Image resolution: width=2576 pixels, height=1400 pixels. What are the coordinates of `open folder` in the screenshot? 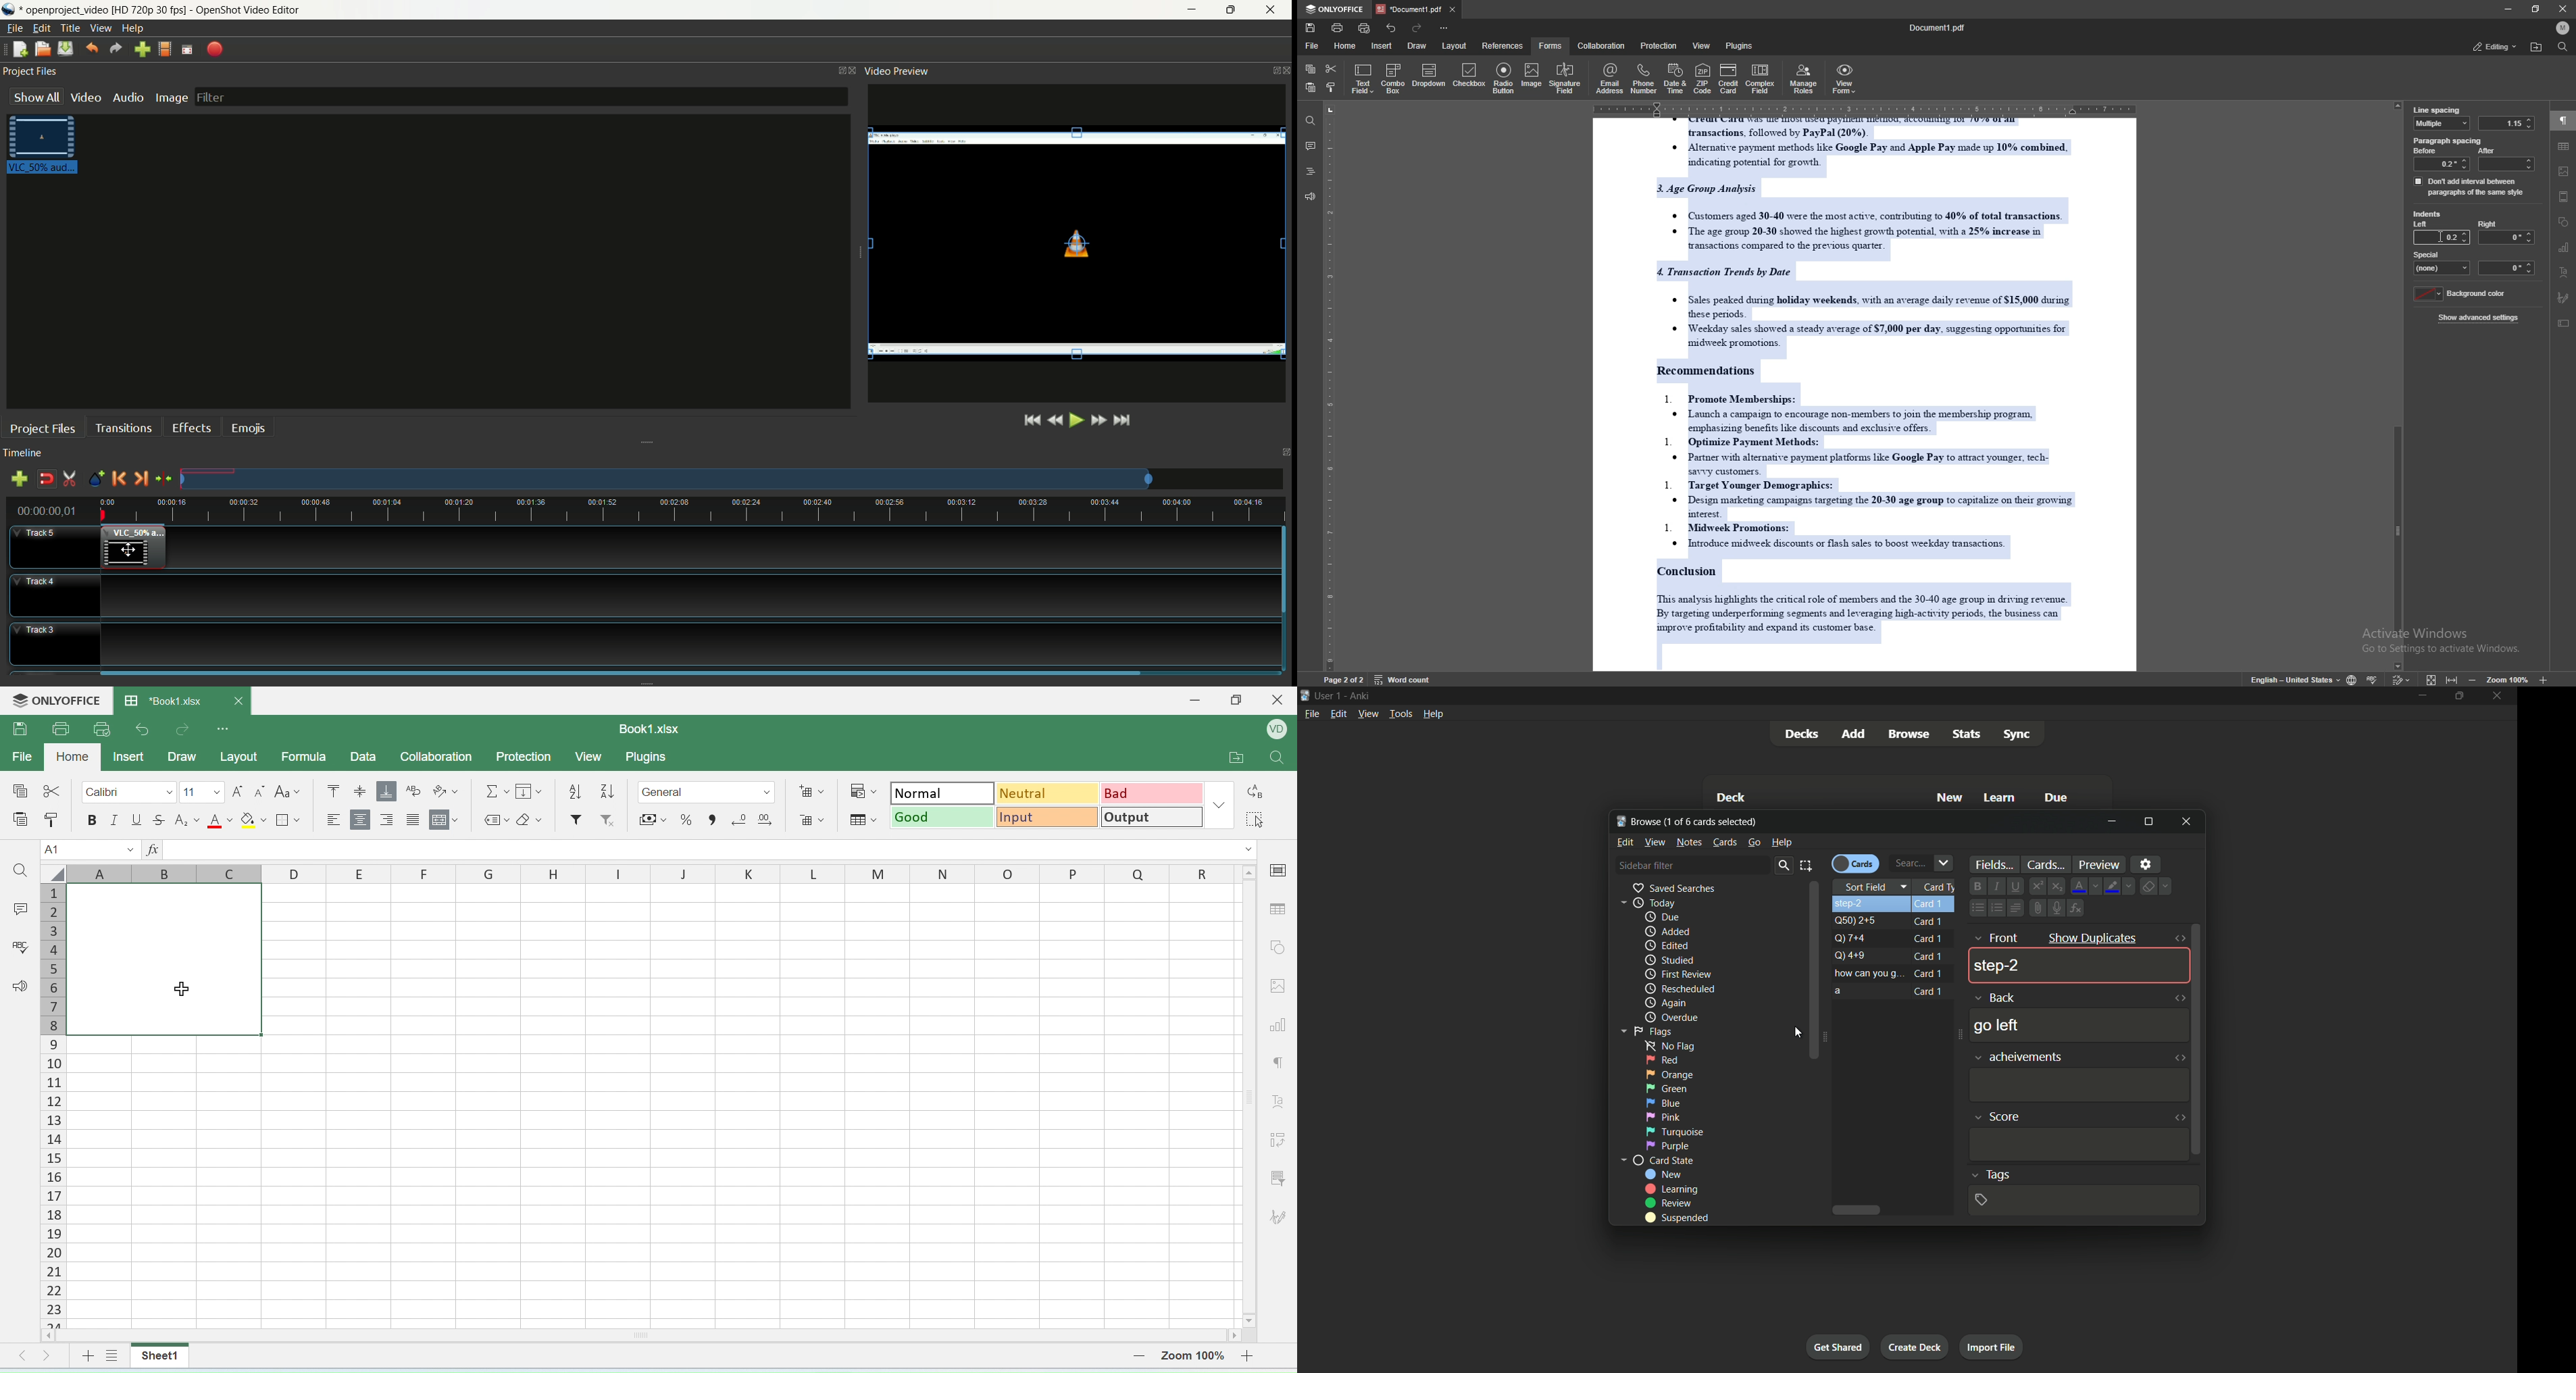 It's located at (1236, 759).